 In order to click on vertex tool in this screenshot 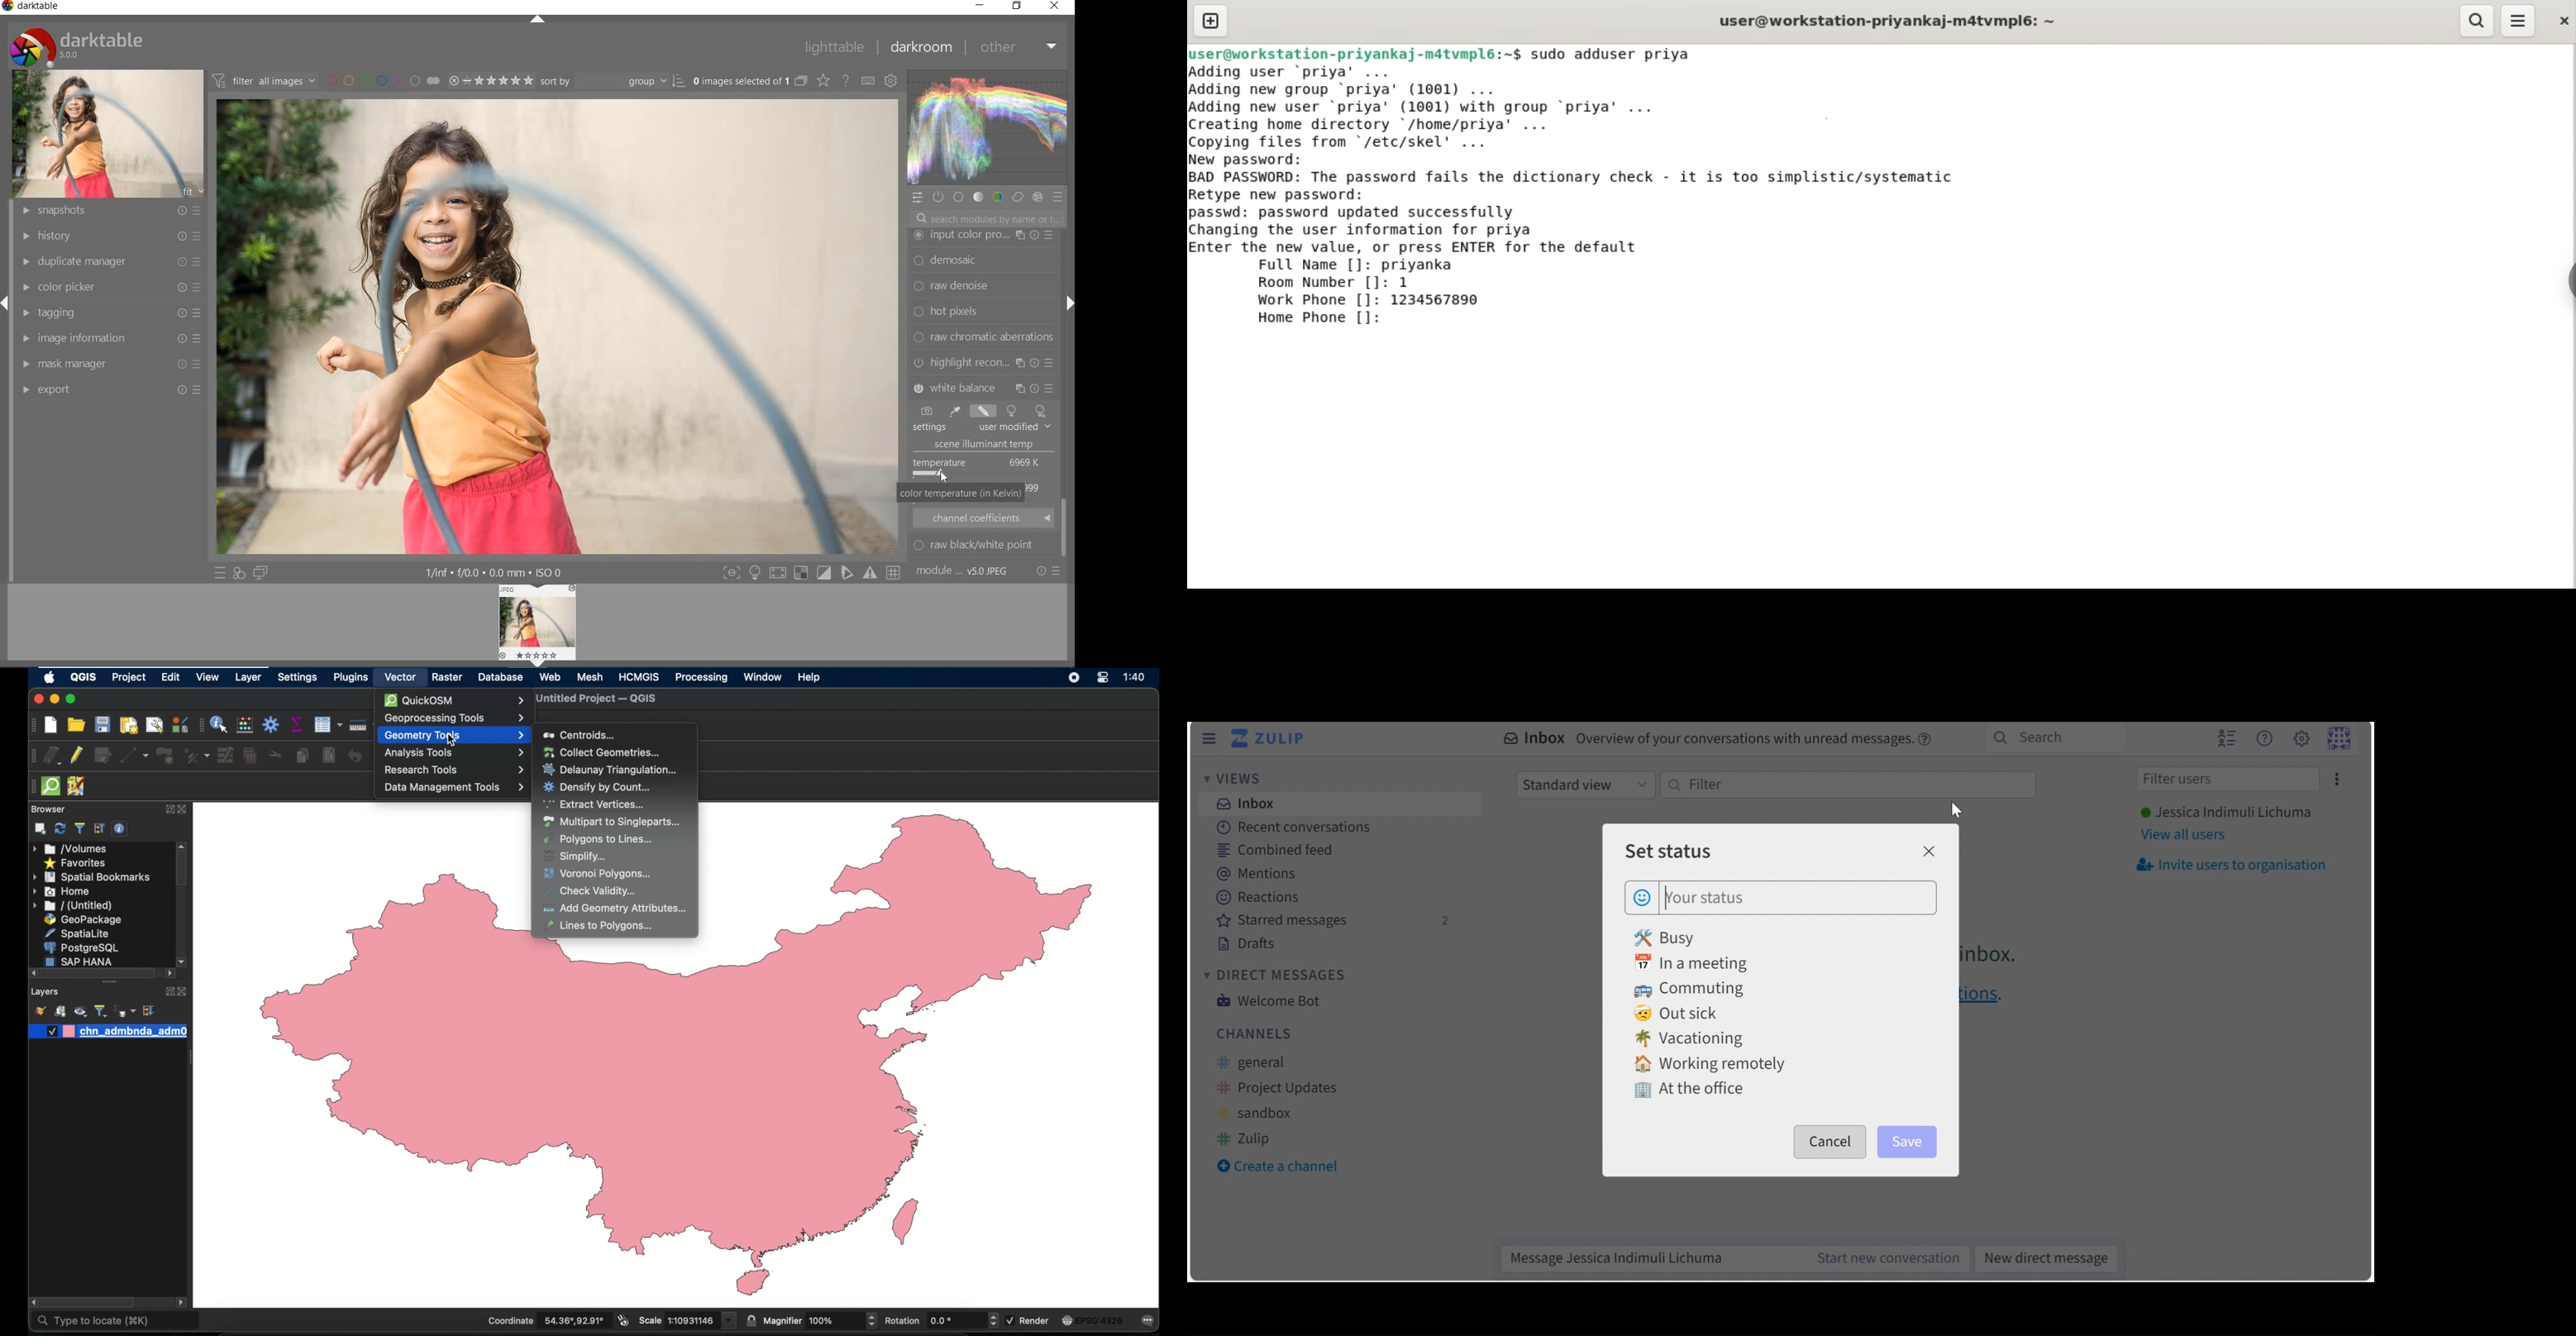, I will do `click(197, 756)`.